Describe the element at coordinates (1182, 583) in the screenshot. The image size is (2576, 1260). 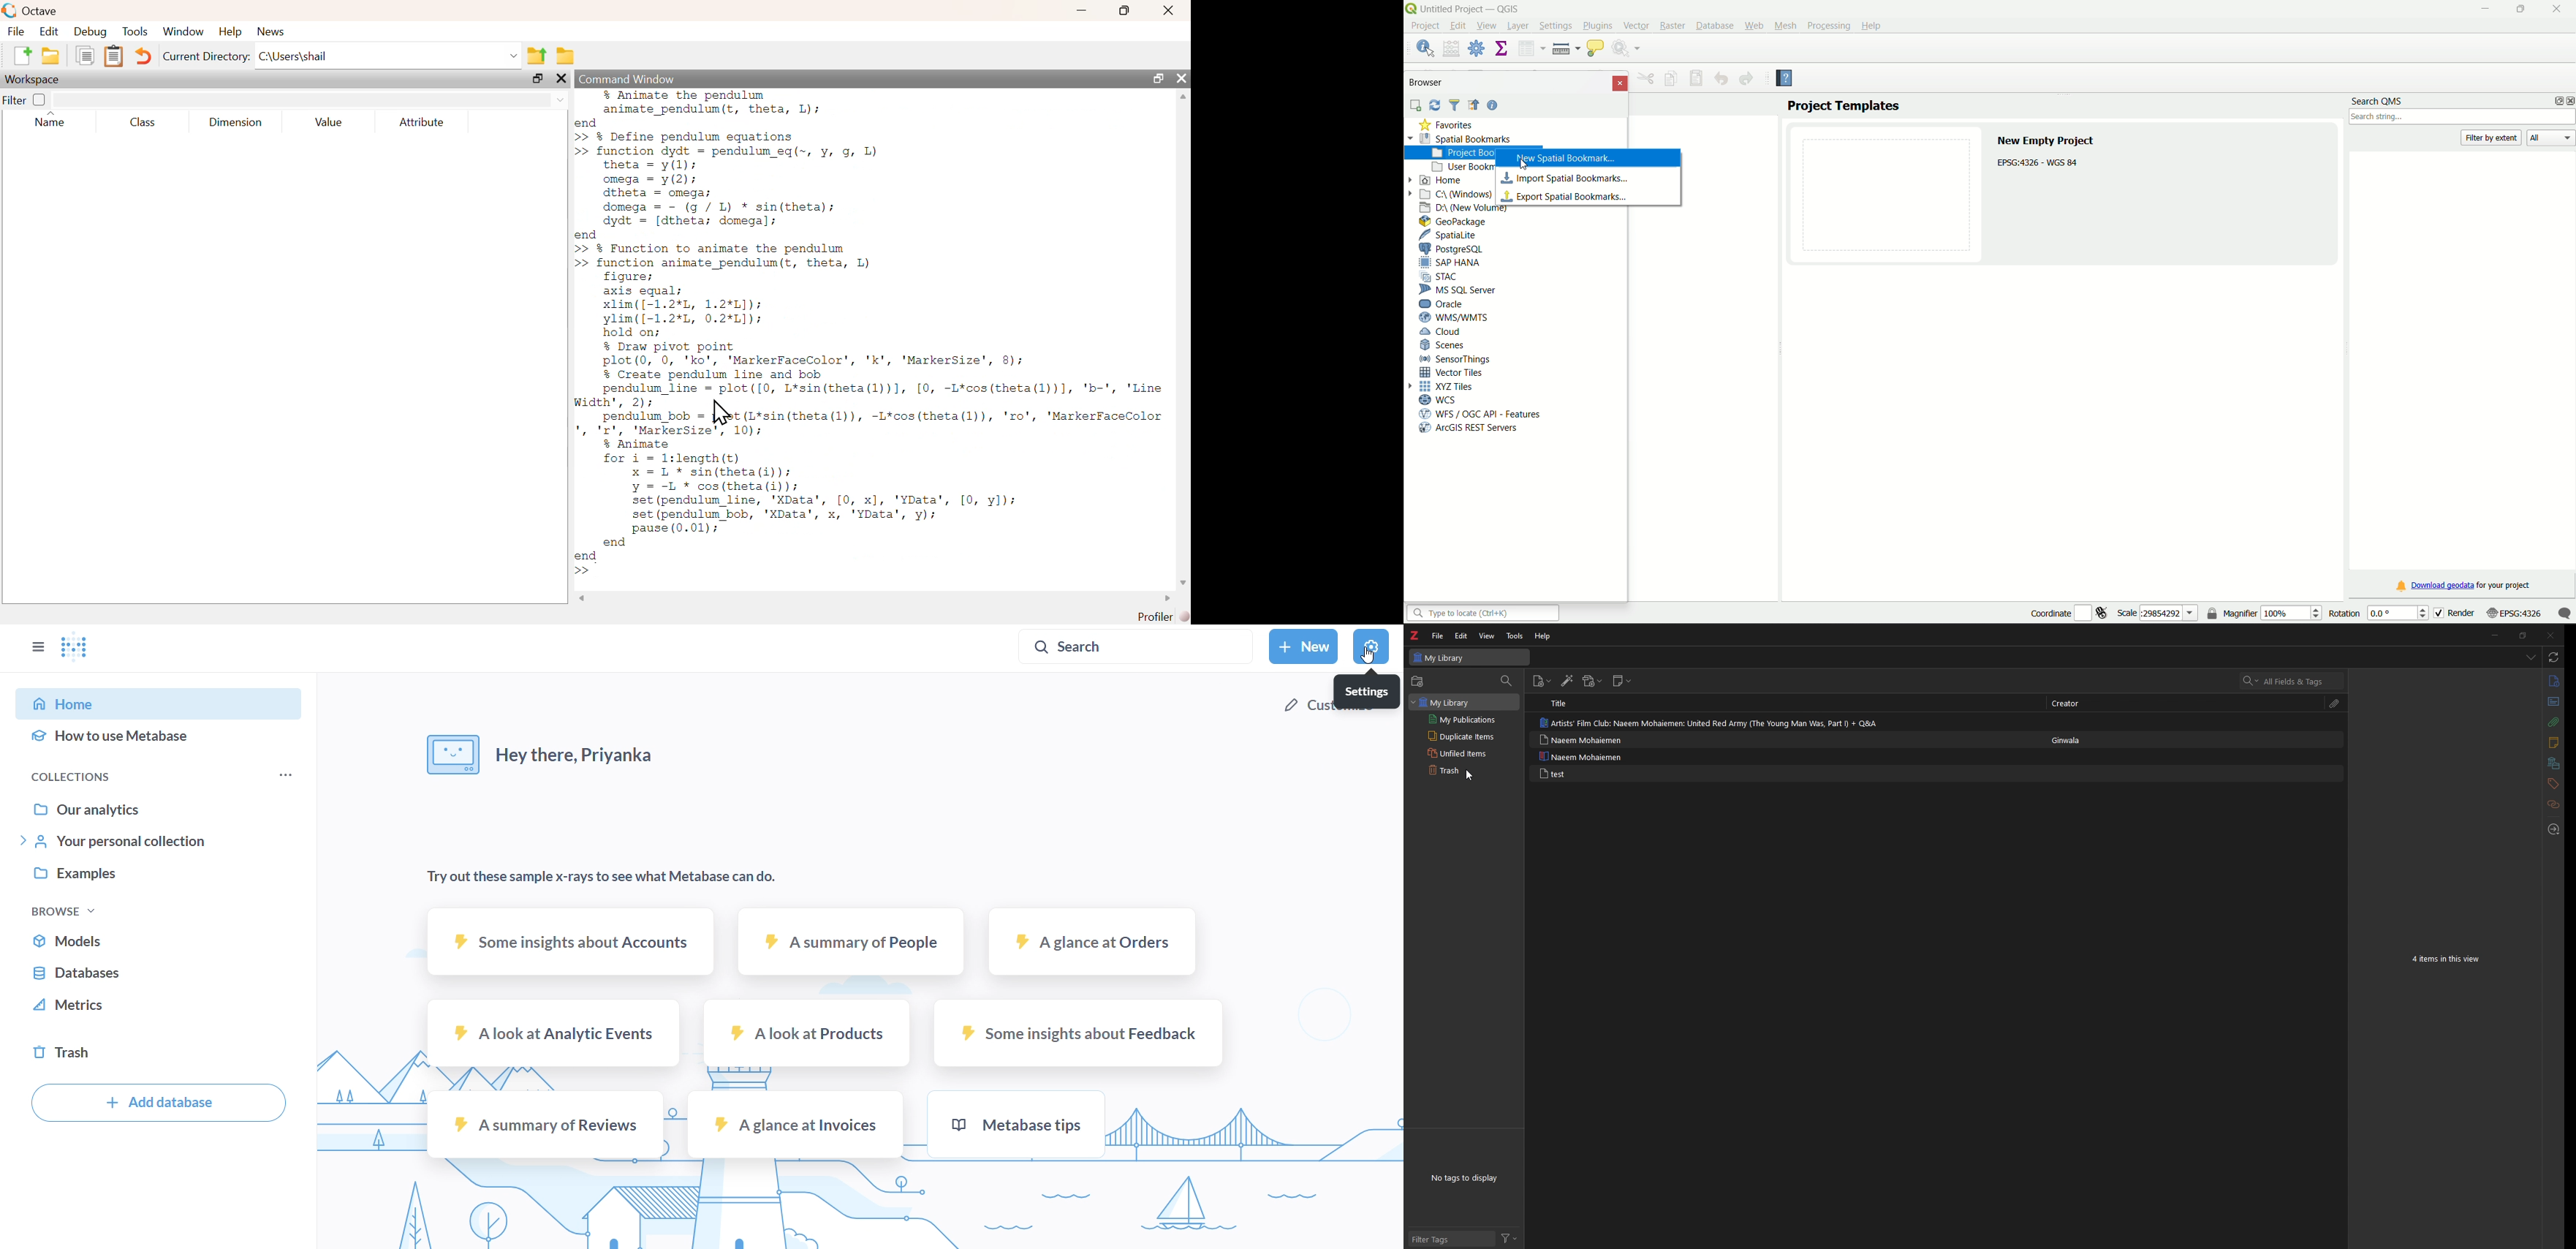
I see `Scroll down` at that location.